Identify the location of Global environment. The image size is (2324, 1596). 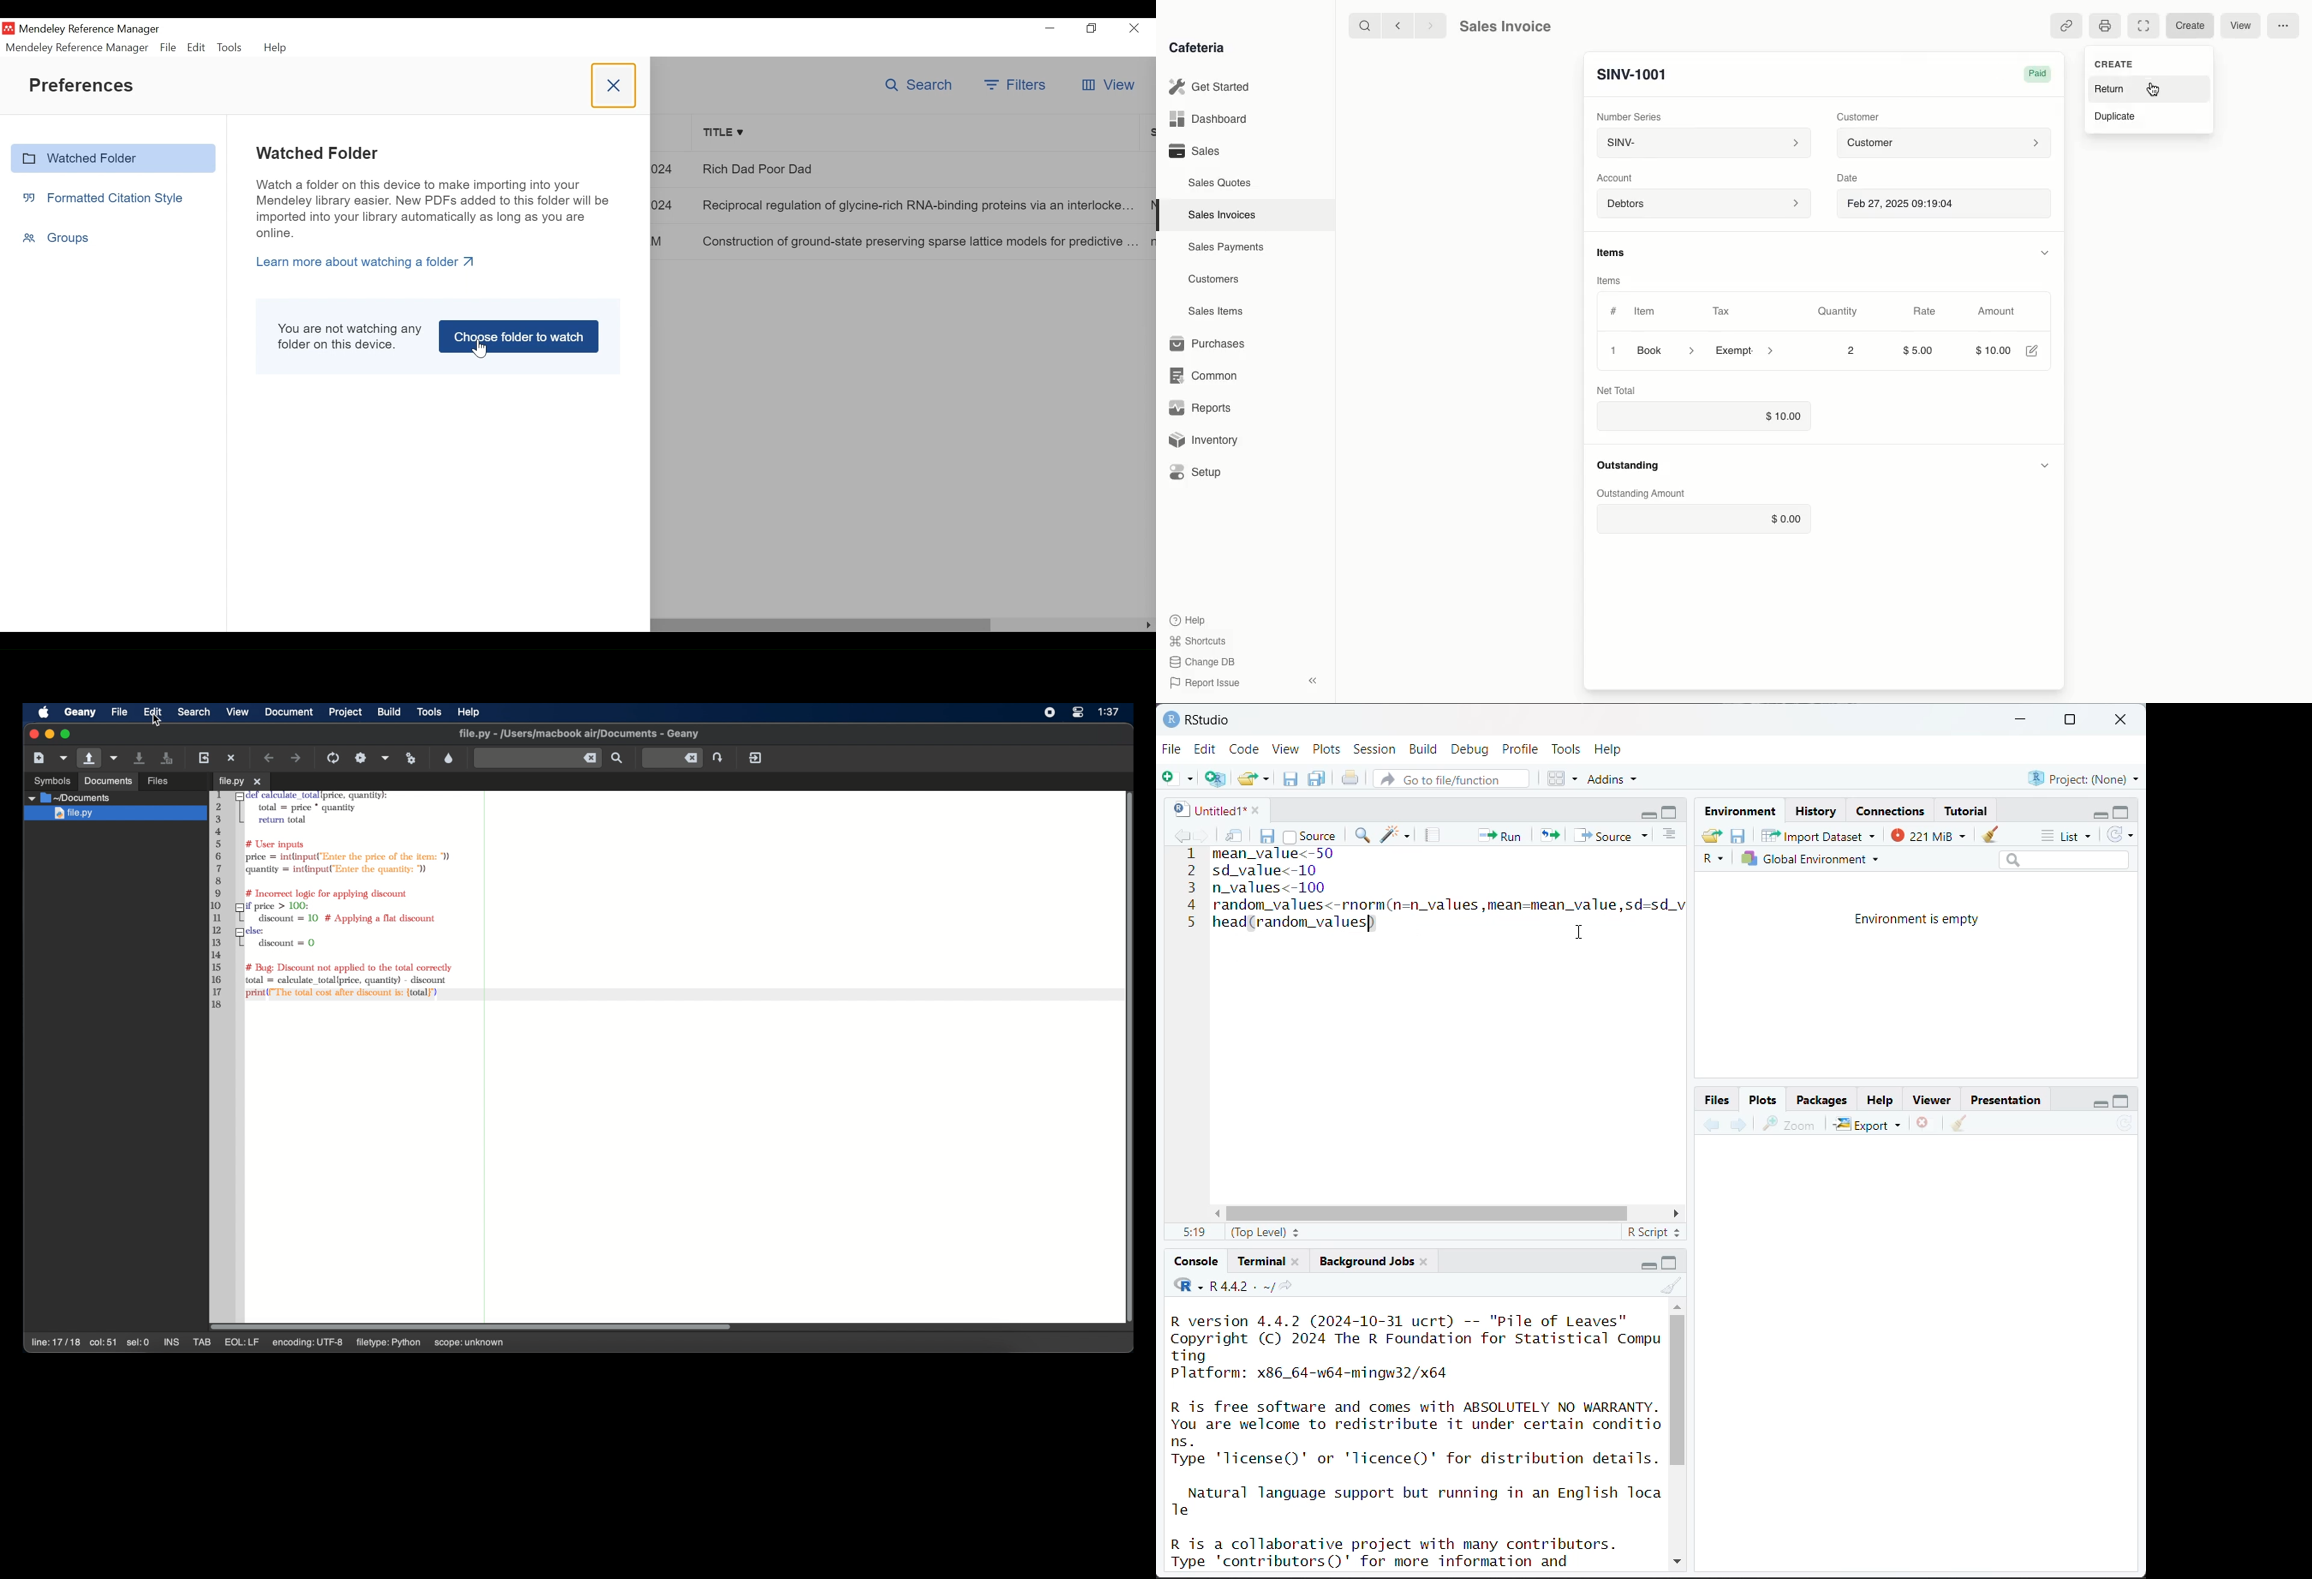
(1812, 859).